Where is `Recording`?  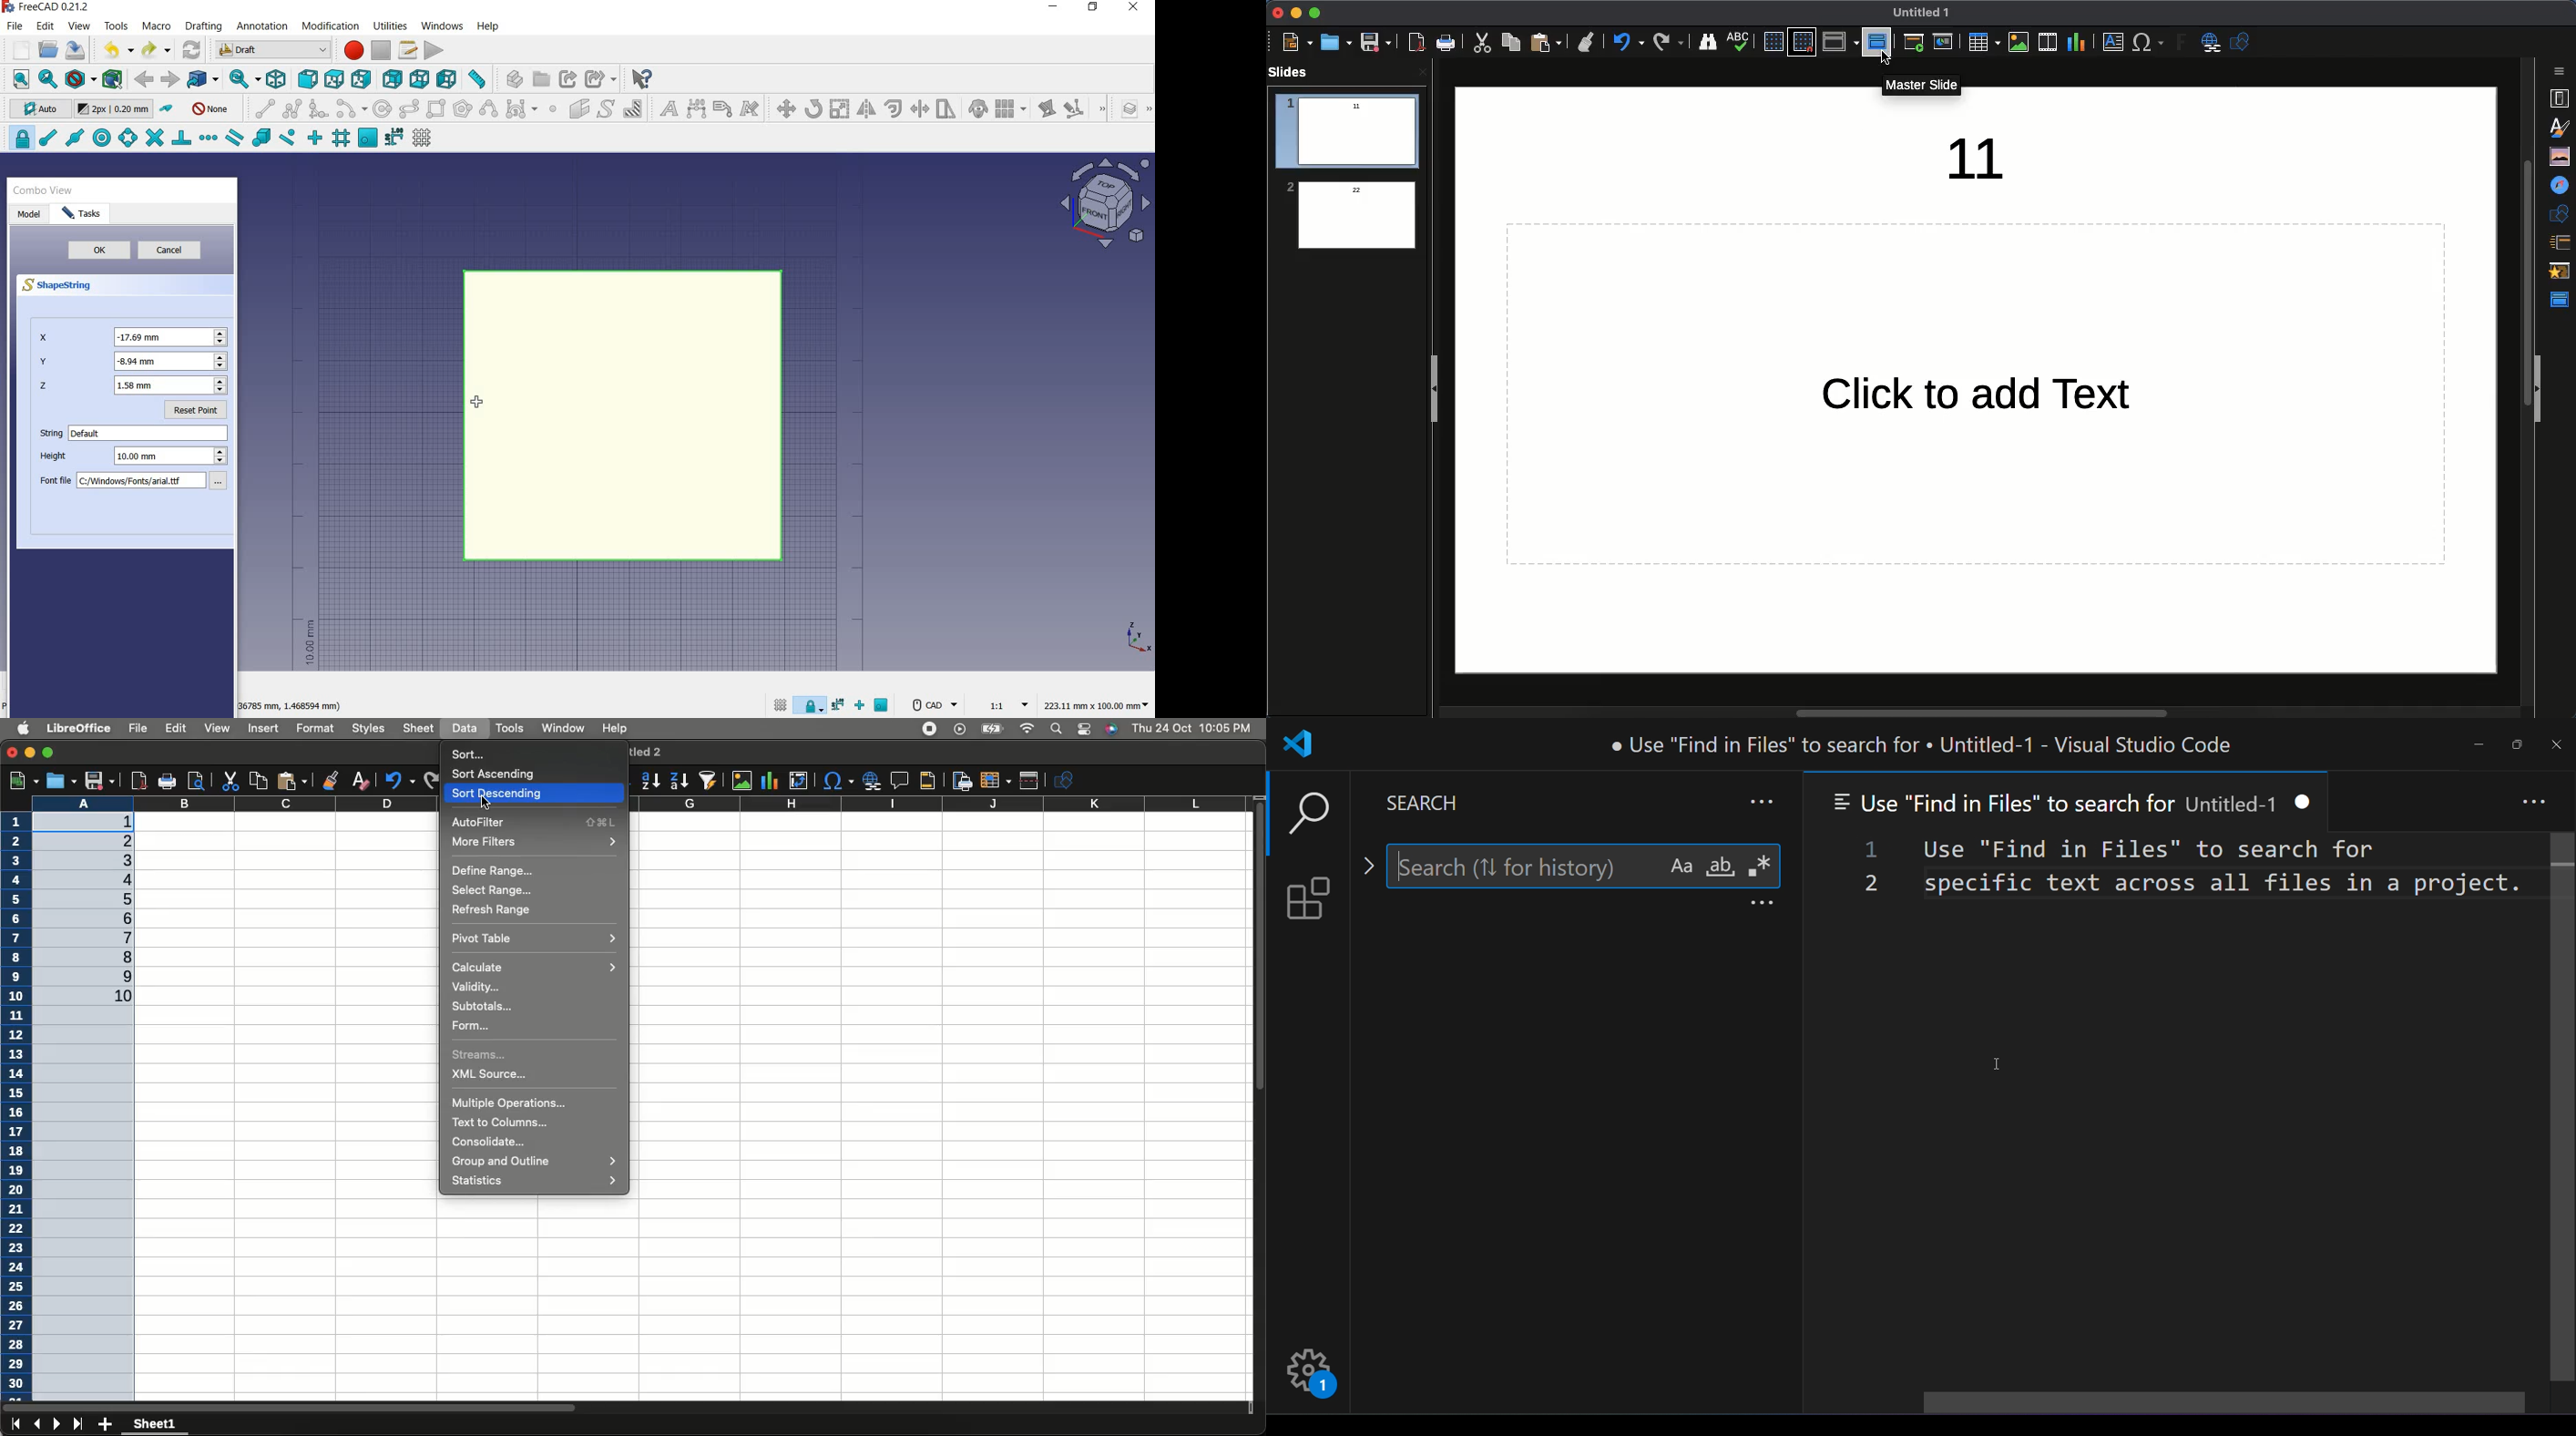
Recording is located at coordinates (931, 729).